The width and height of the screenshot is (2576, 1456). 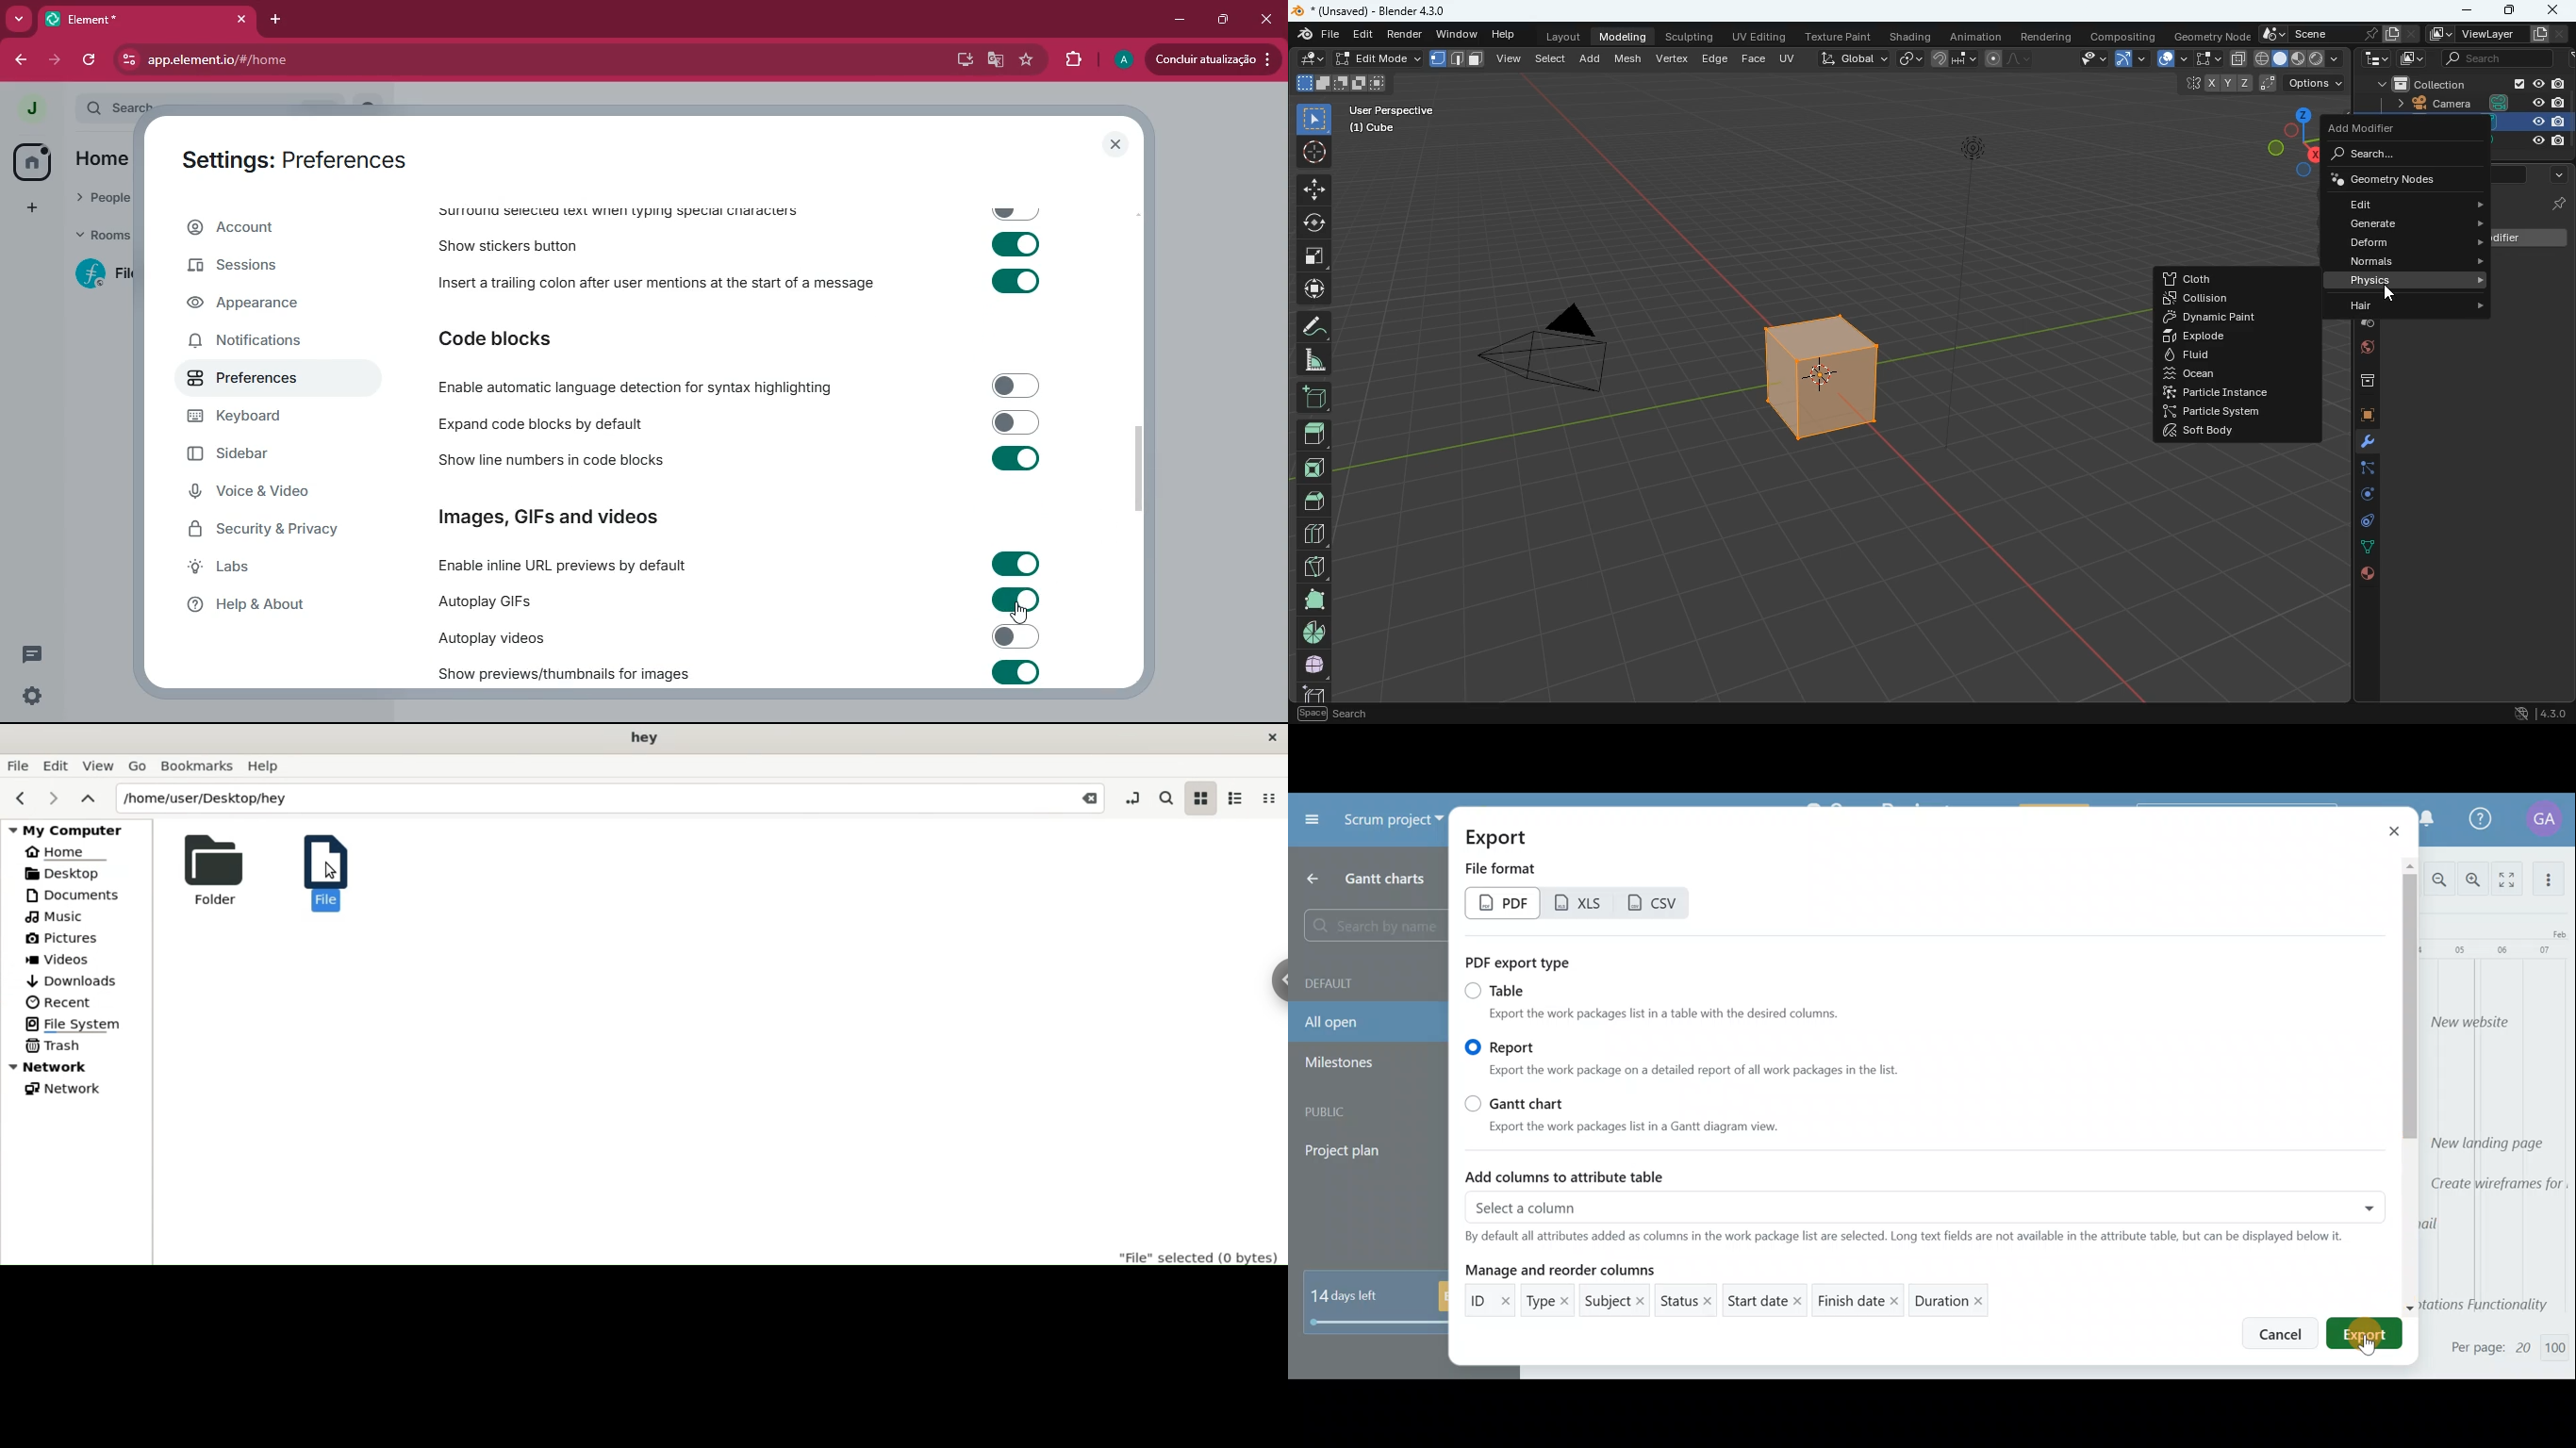 I want to click on keyboard , so click(x=267, y=419).